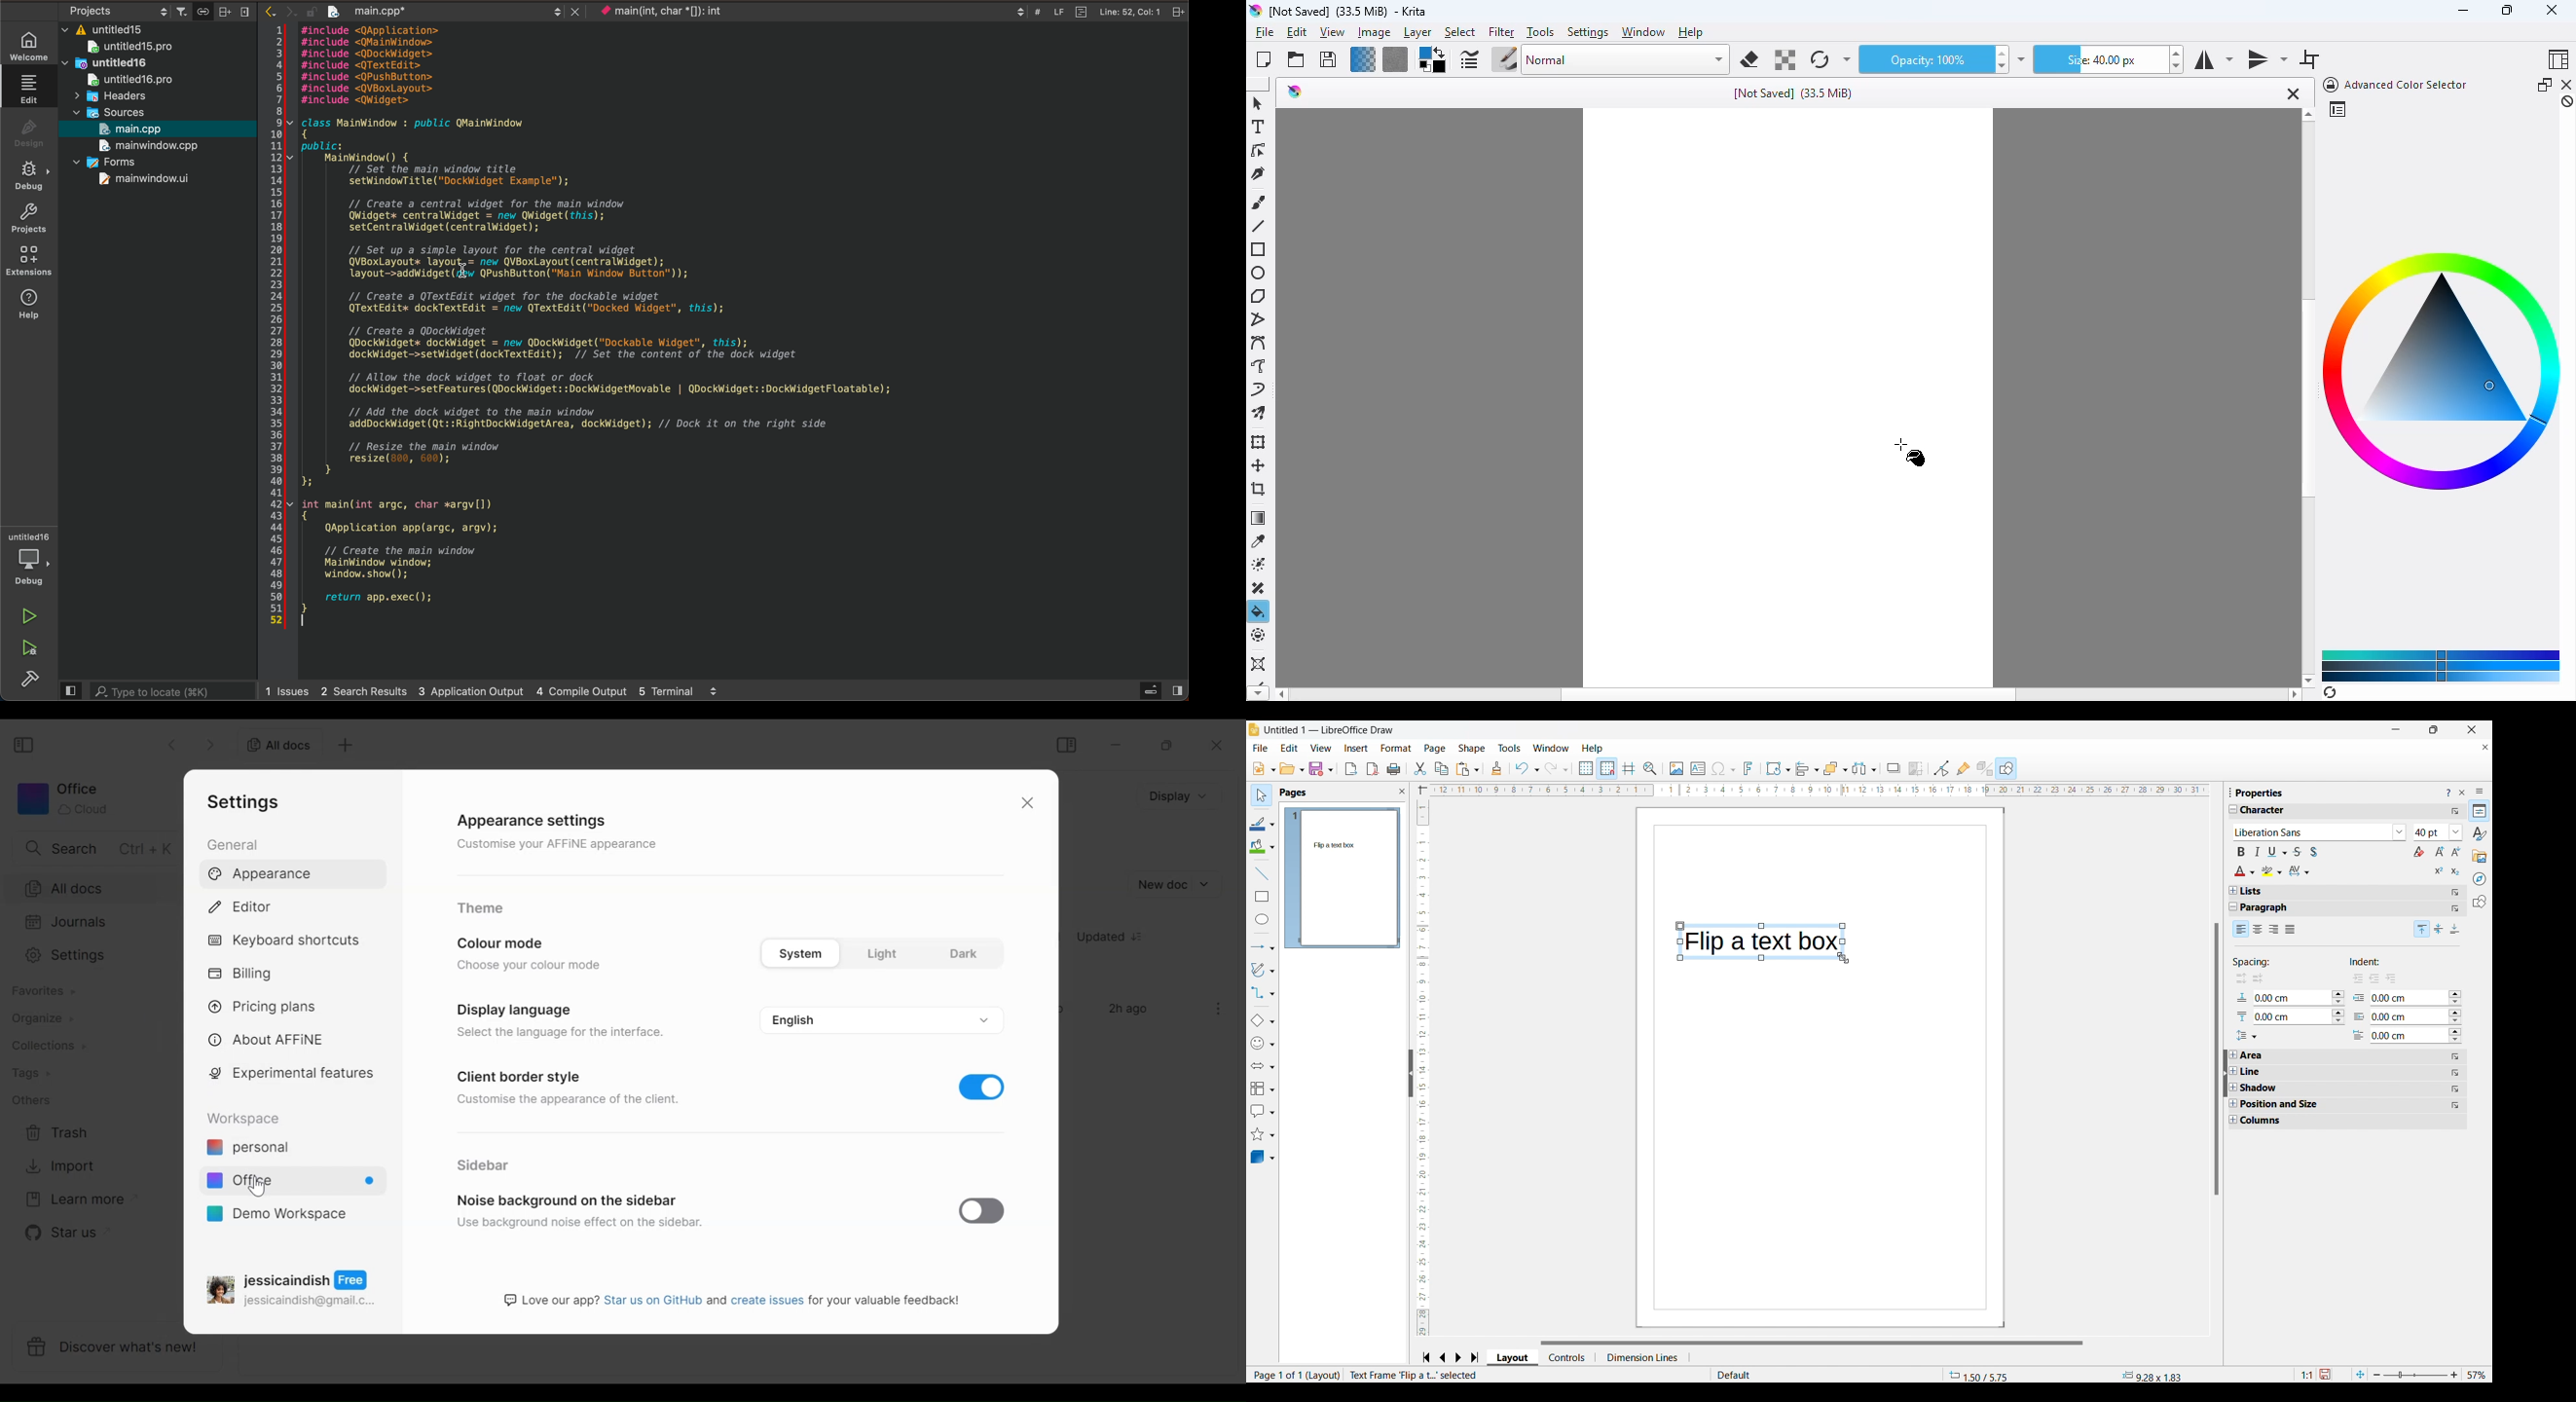  Describe the element at coordinates (1458, 1357) in the screenshot. I see `Go to next slide` at that location.